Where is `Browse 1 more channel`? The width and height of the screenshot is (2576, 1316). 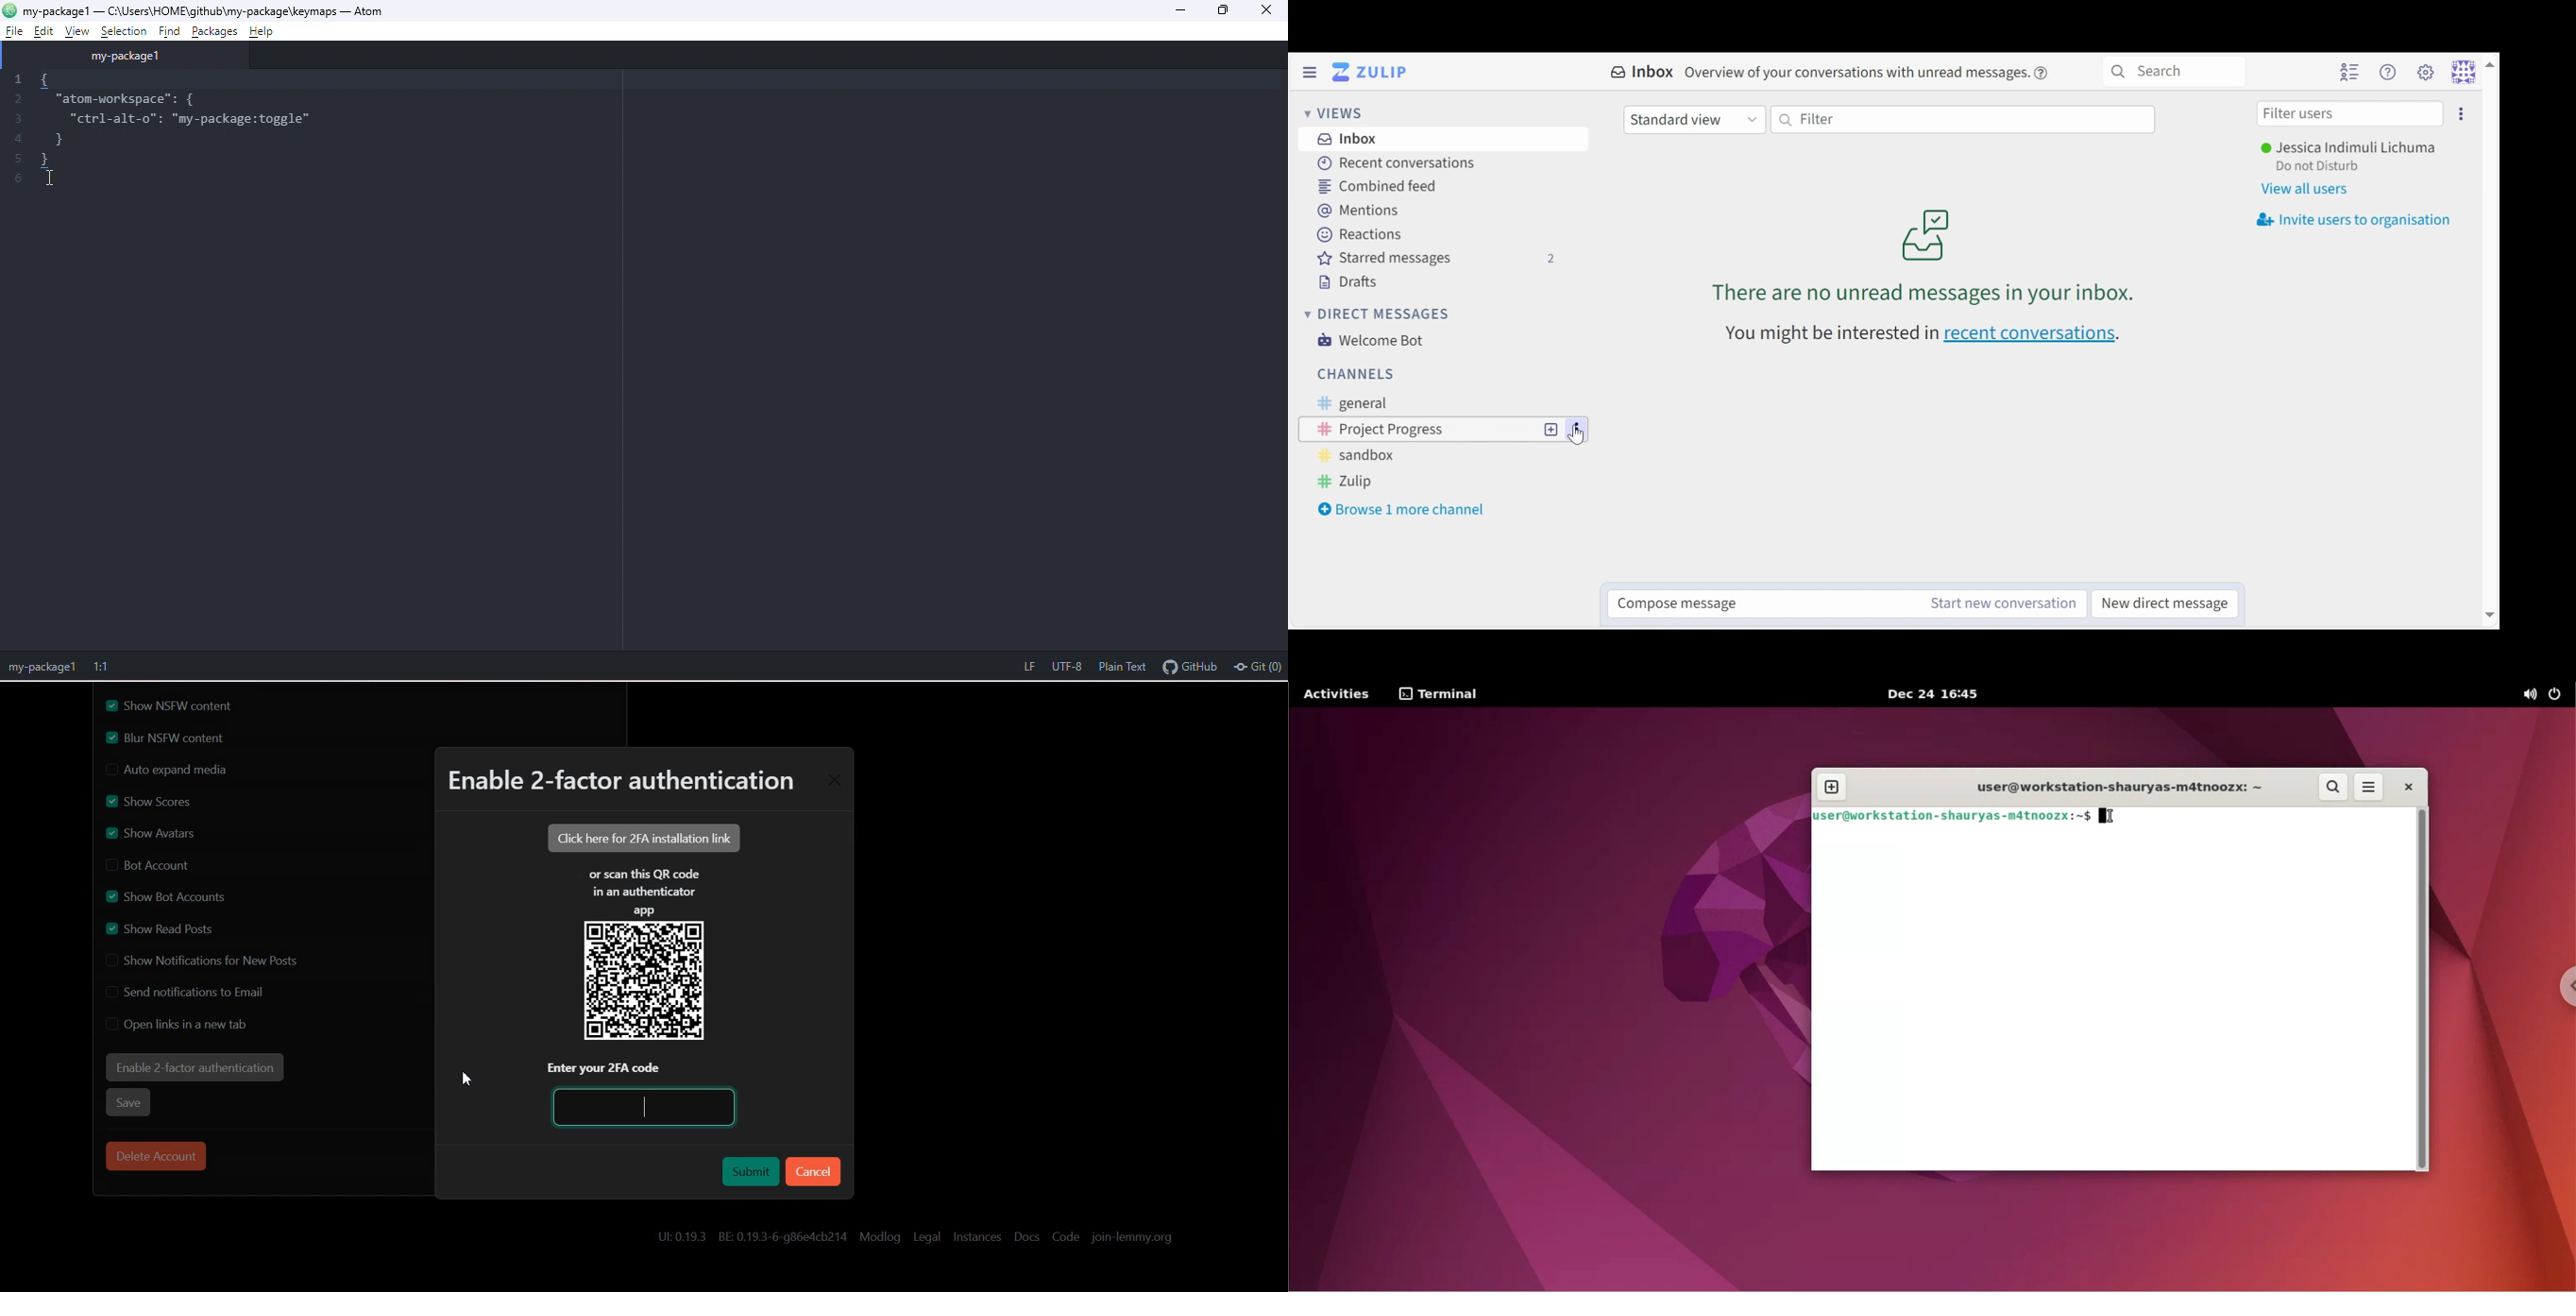 Browse 1 more channel is located at coordinates (1408, 509).